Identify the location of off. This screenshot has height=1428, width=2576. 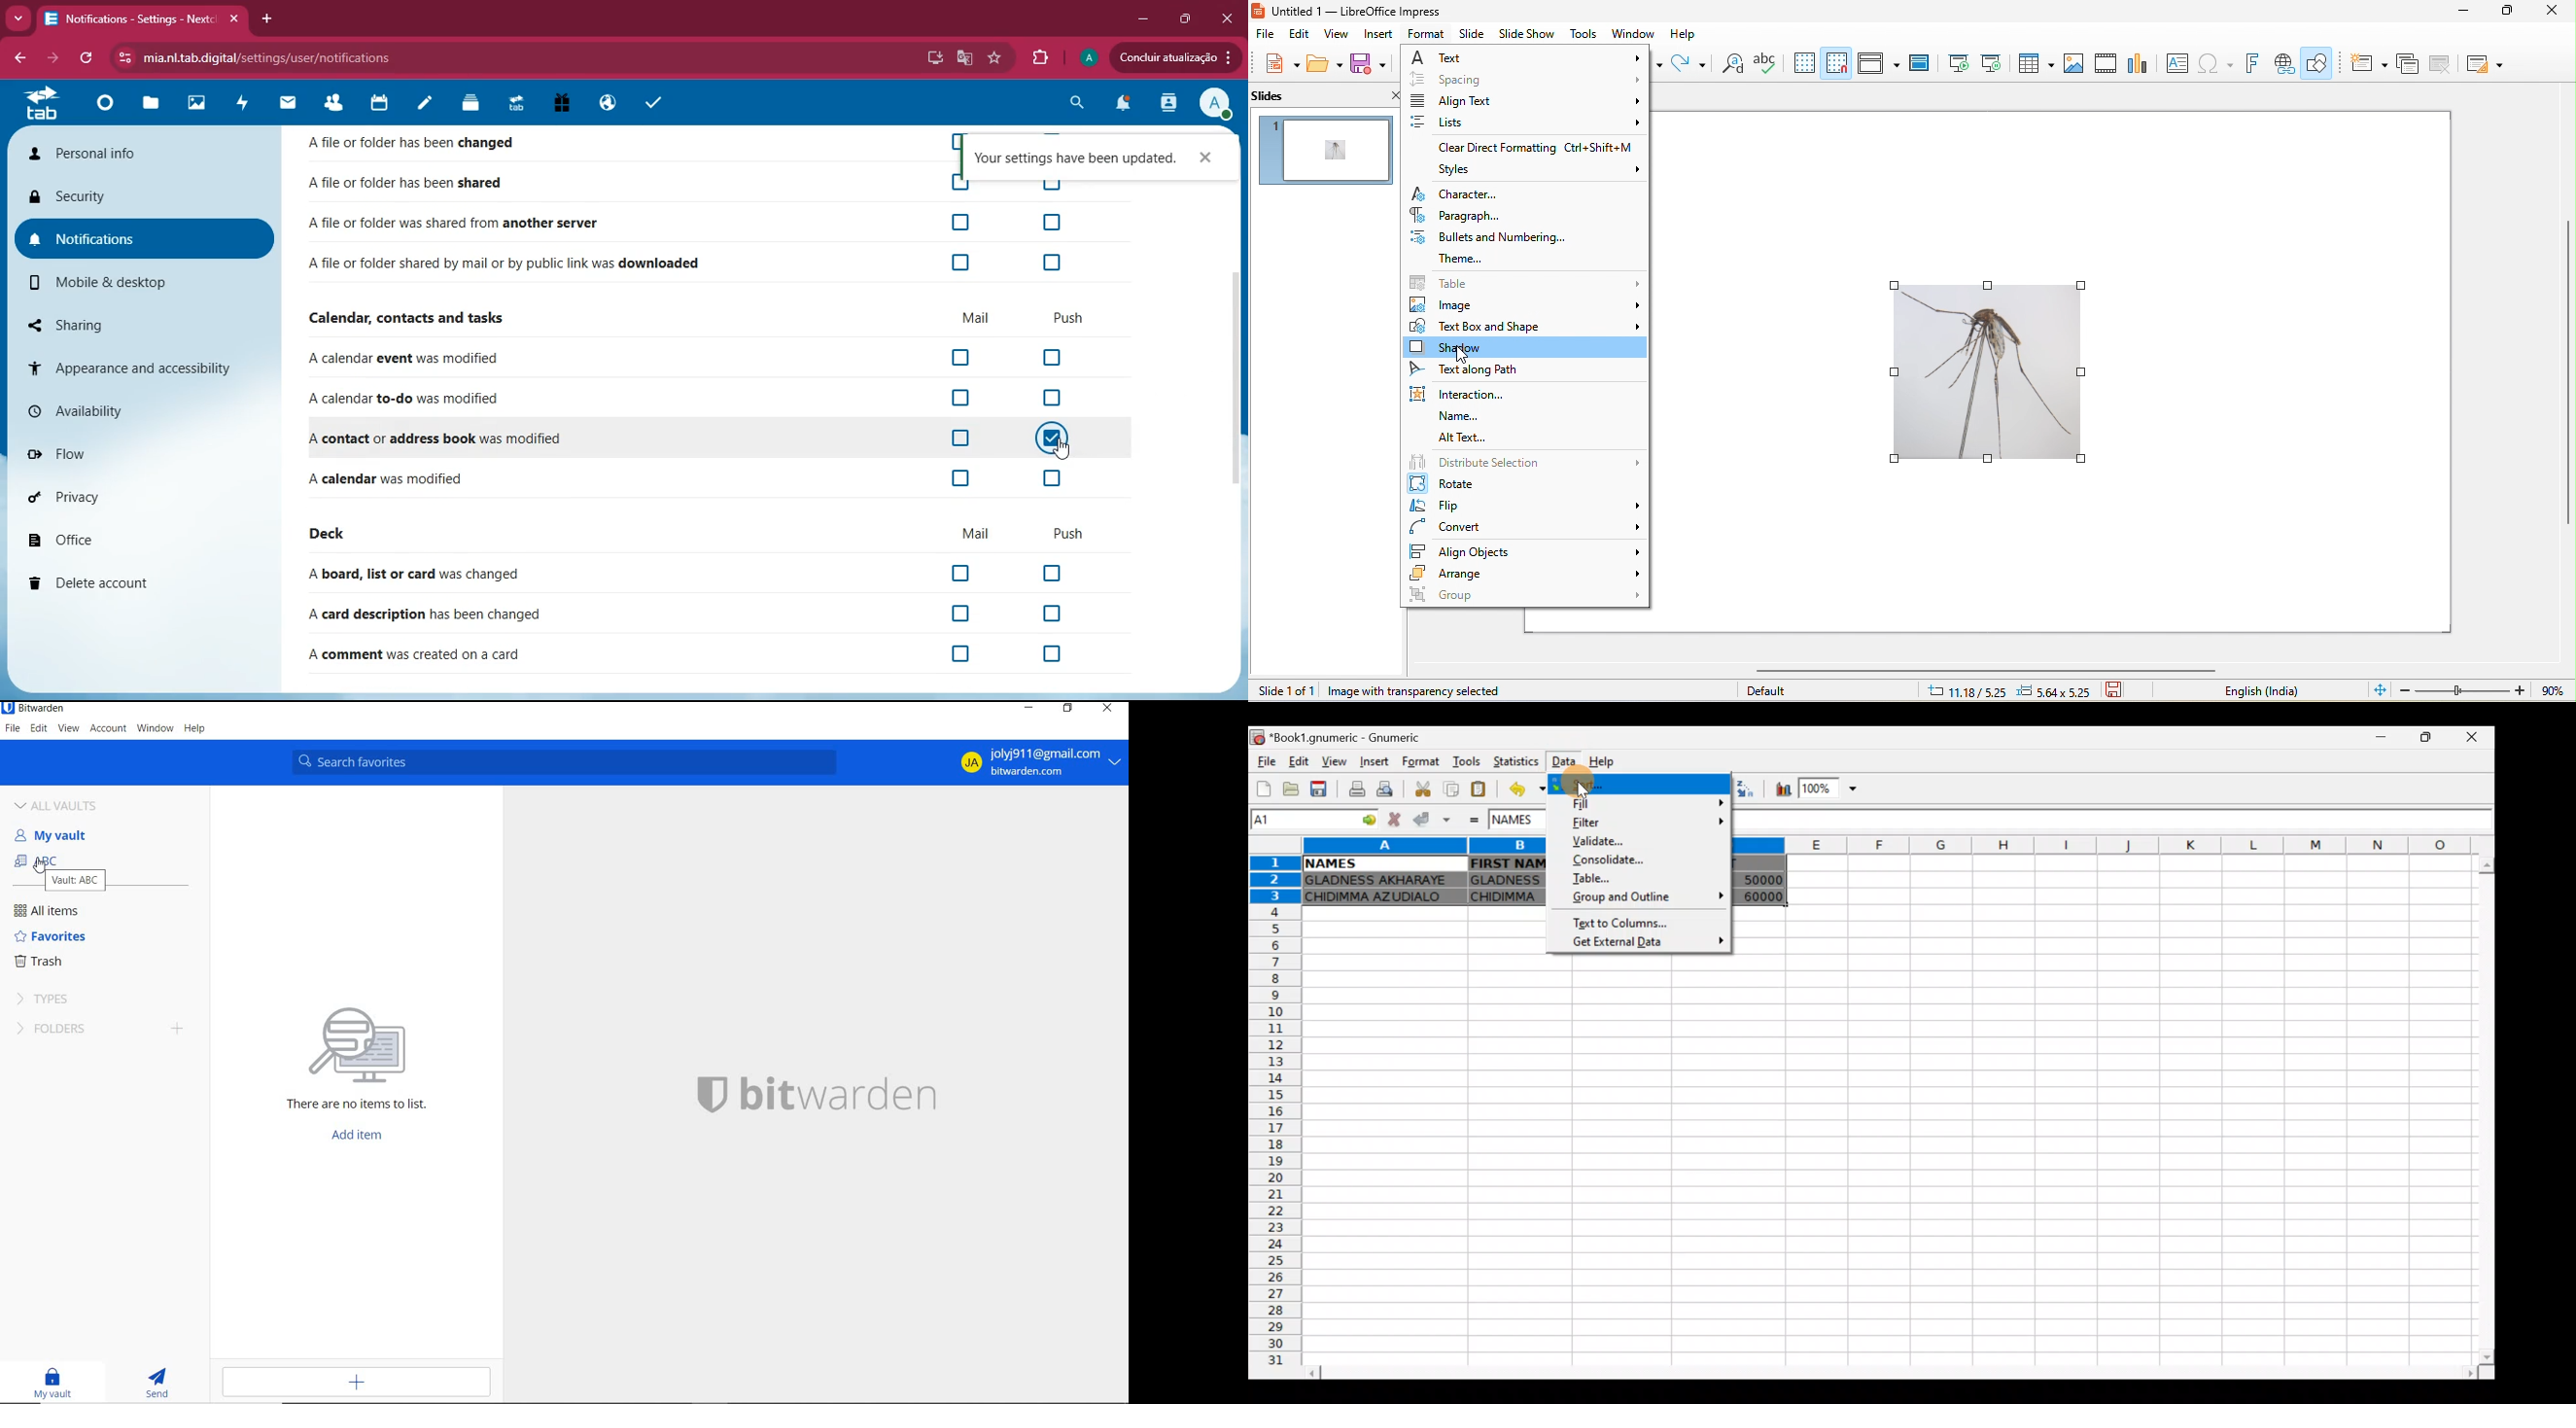
(1059, 359).